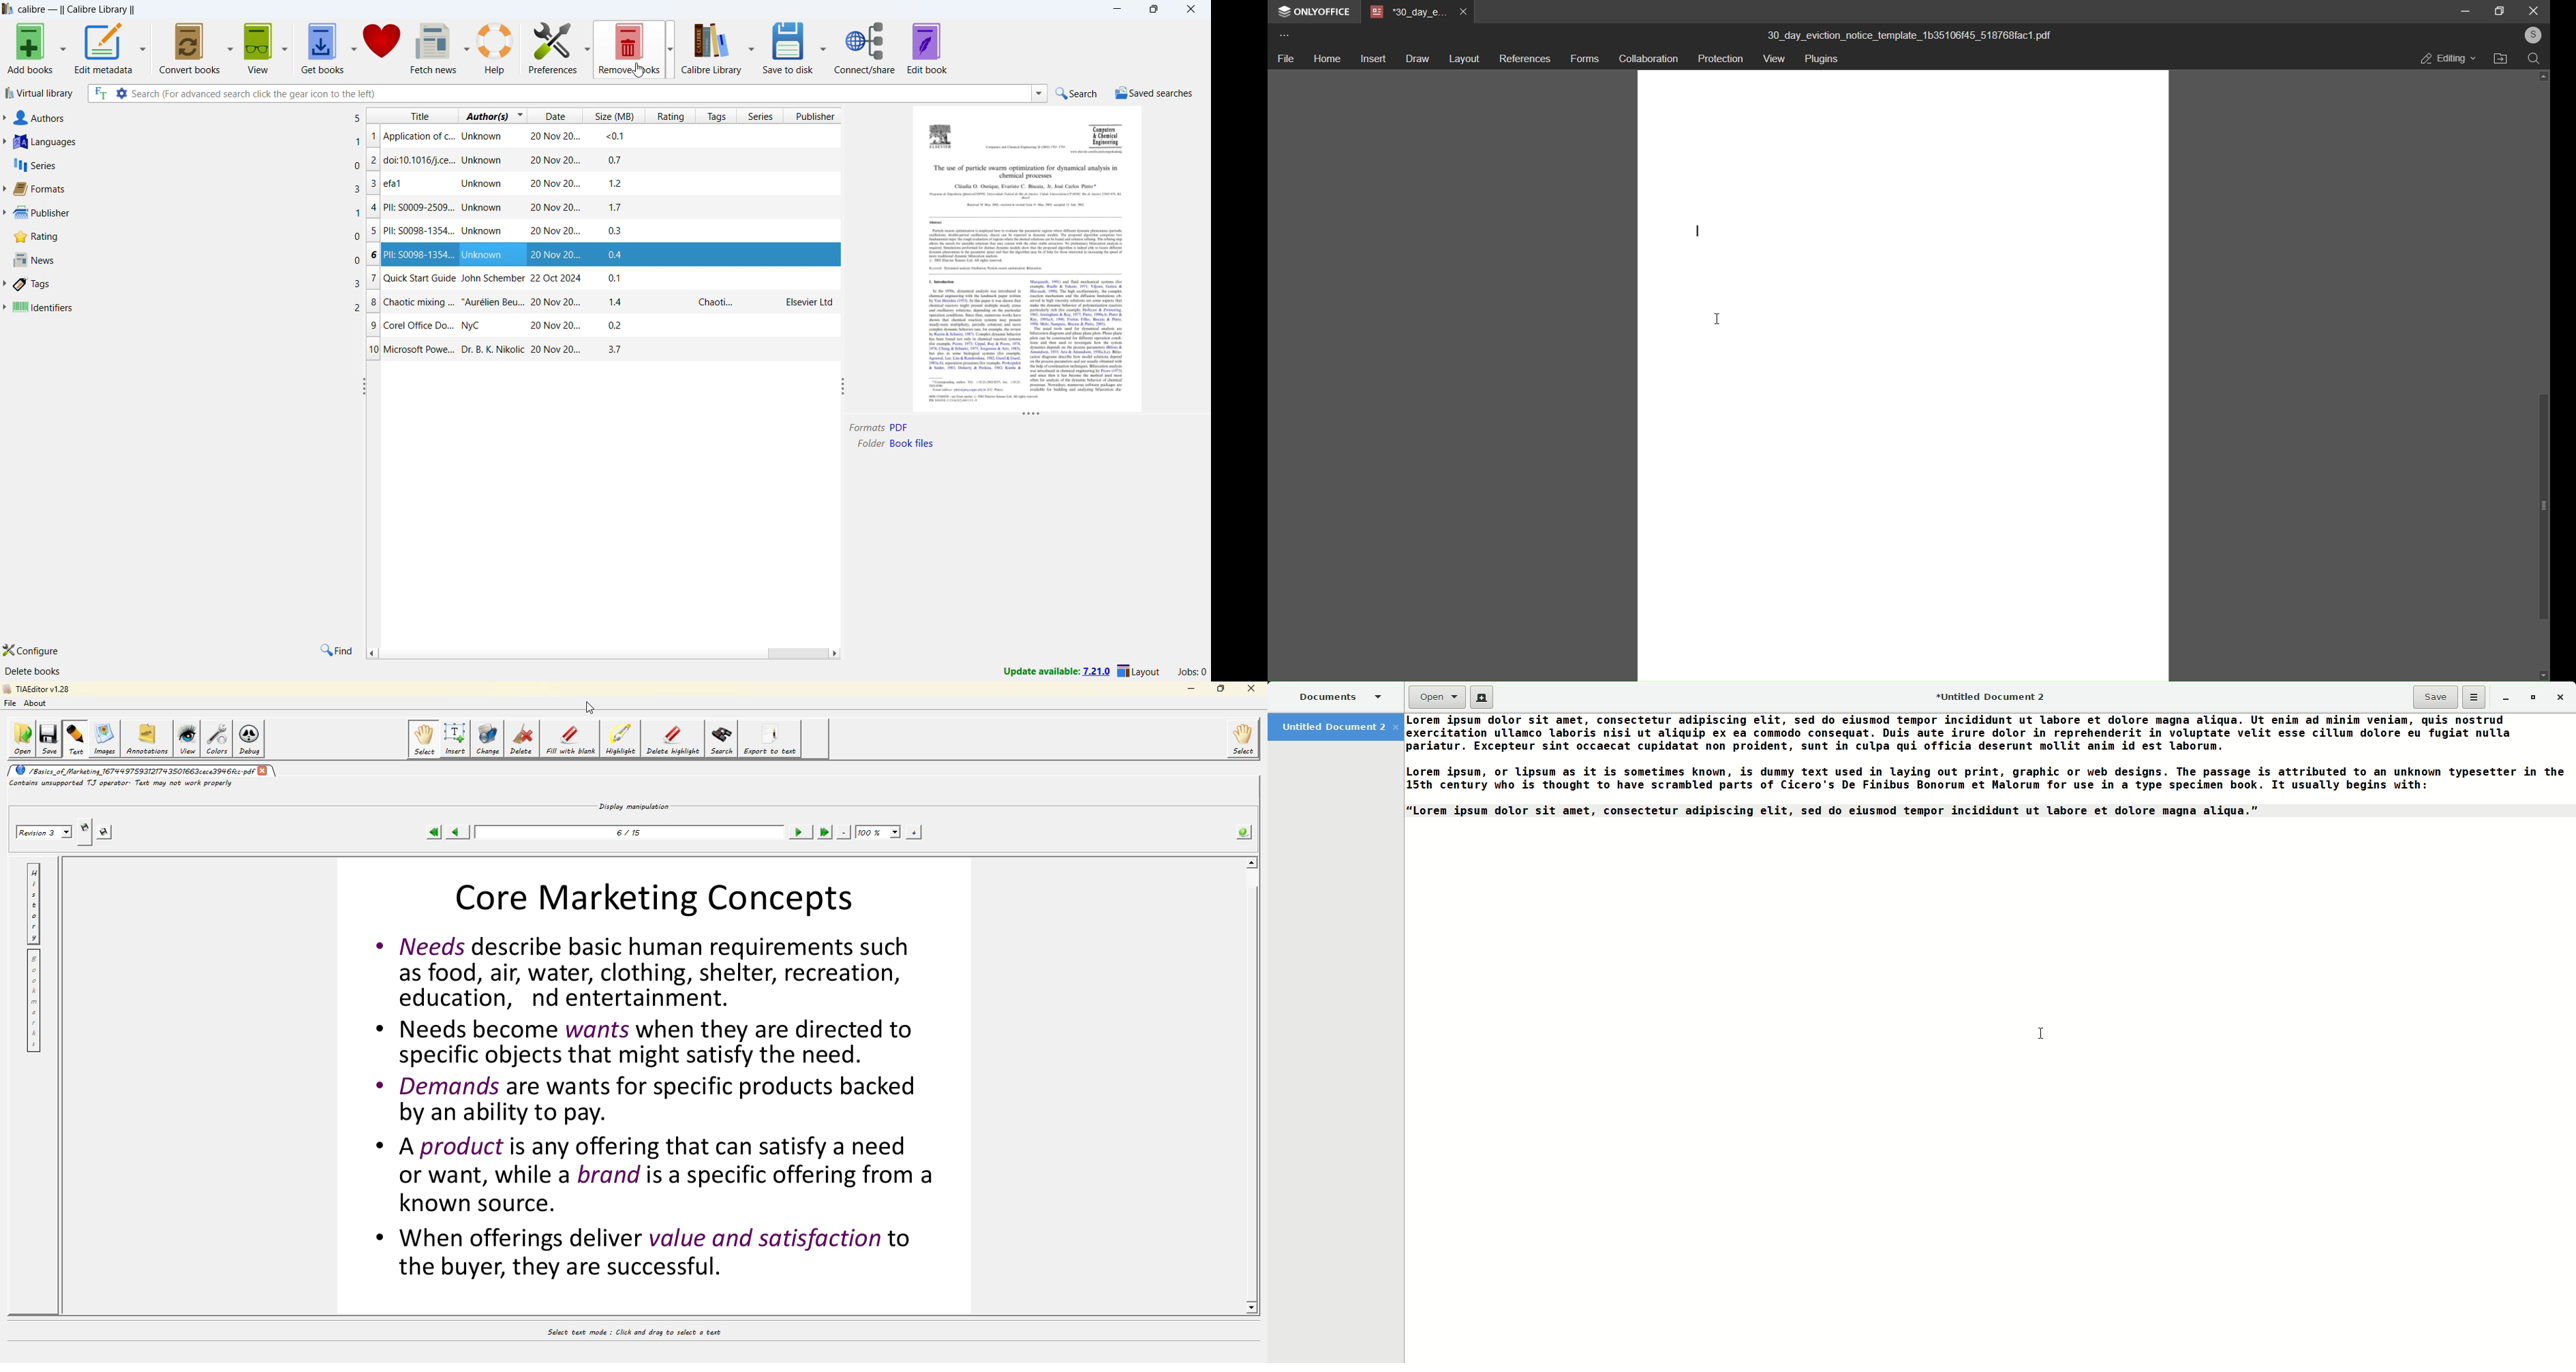 Image resolution: width=2576 pixels, height=1372 pixels. Describe the element at coordinates (2464, 11) in the screenshot. I see `minimize` at that location.